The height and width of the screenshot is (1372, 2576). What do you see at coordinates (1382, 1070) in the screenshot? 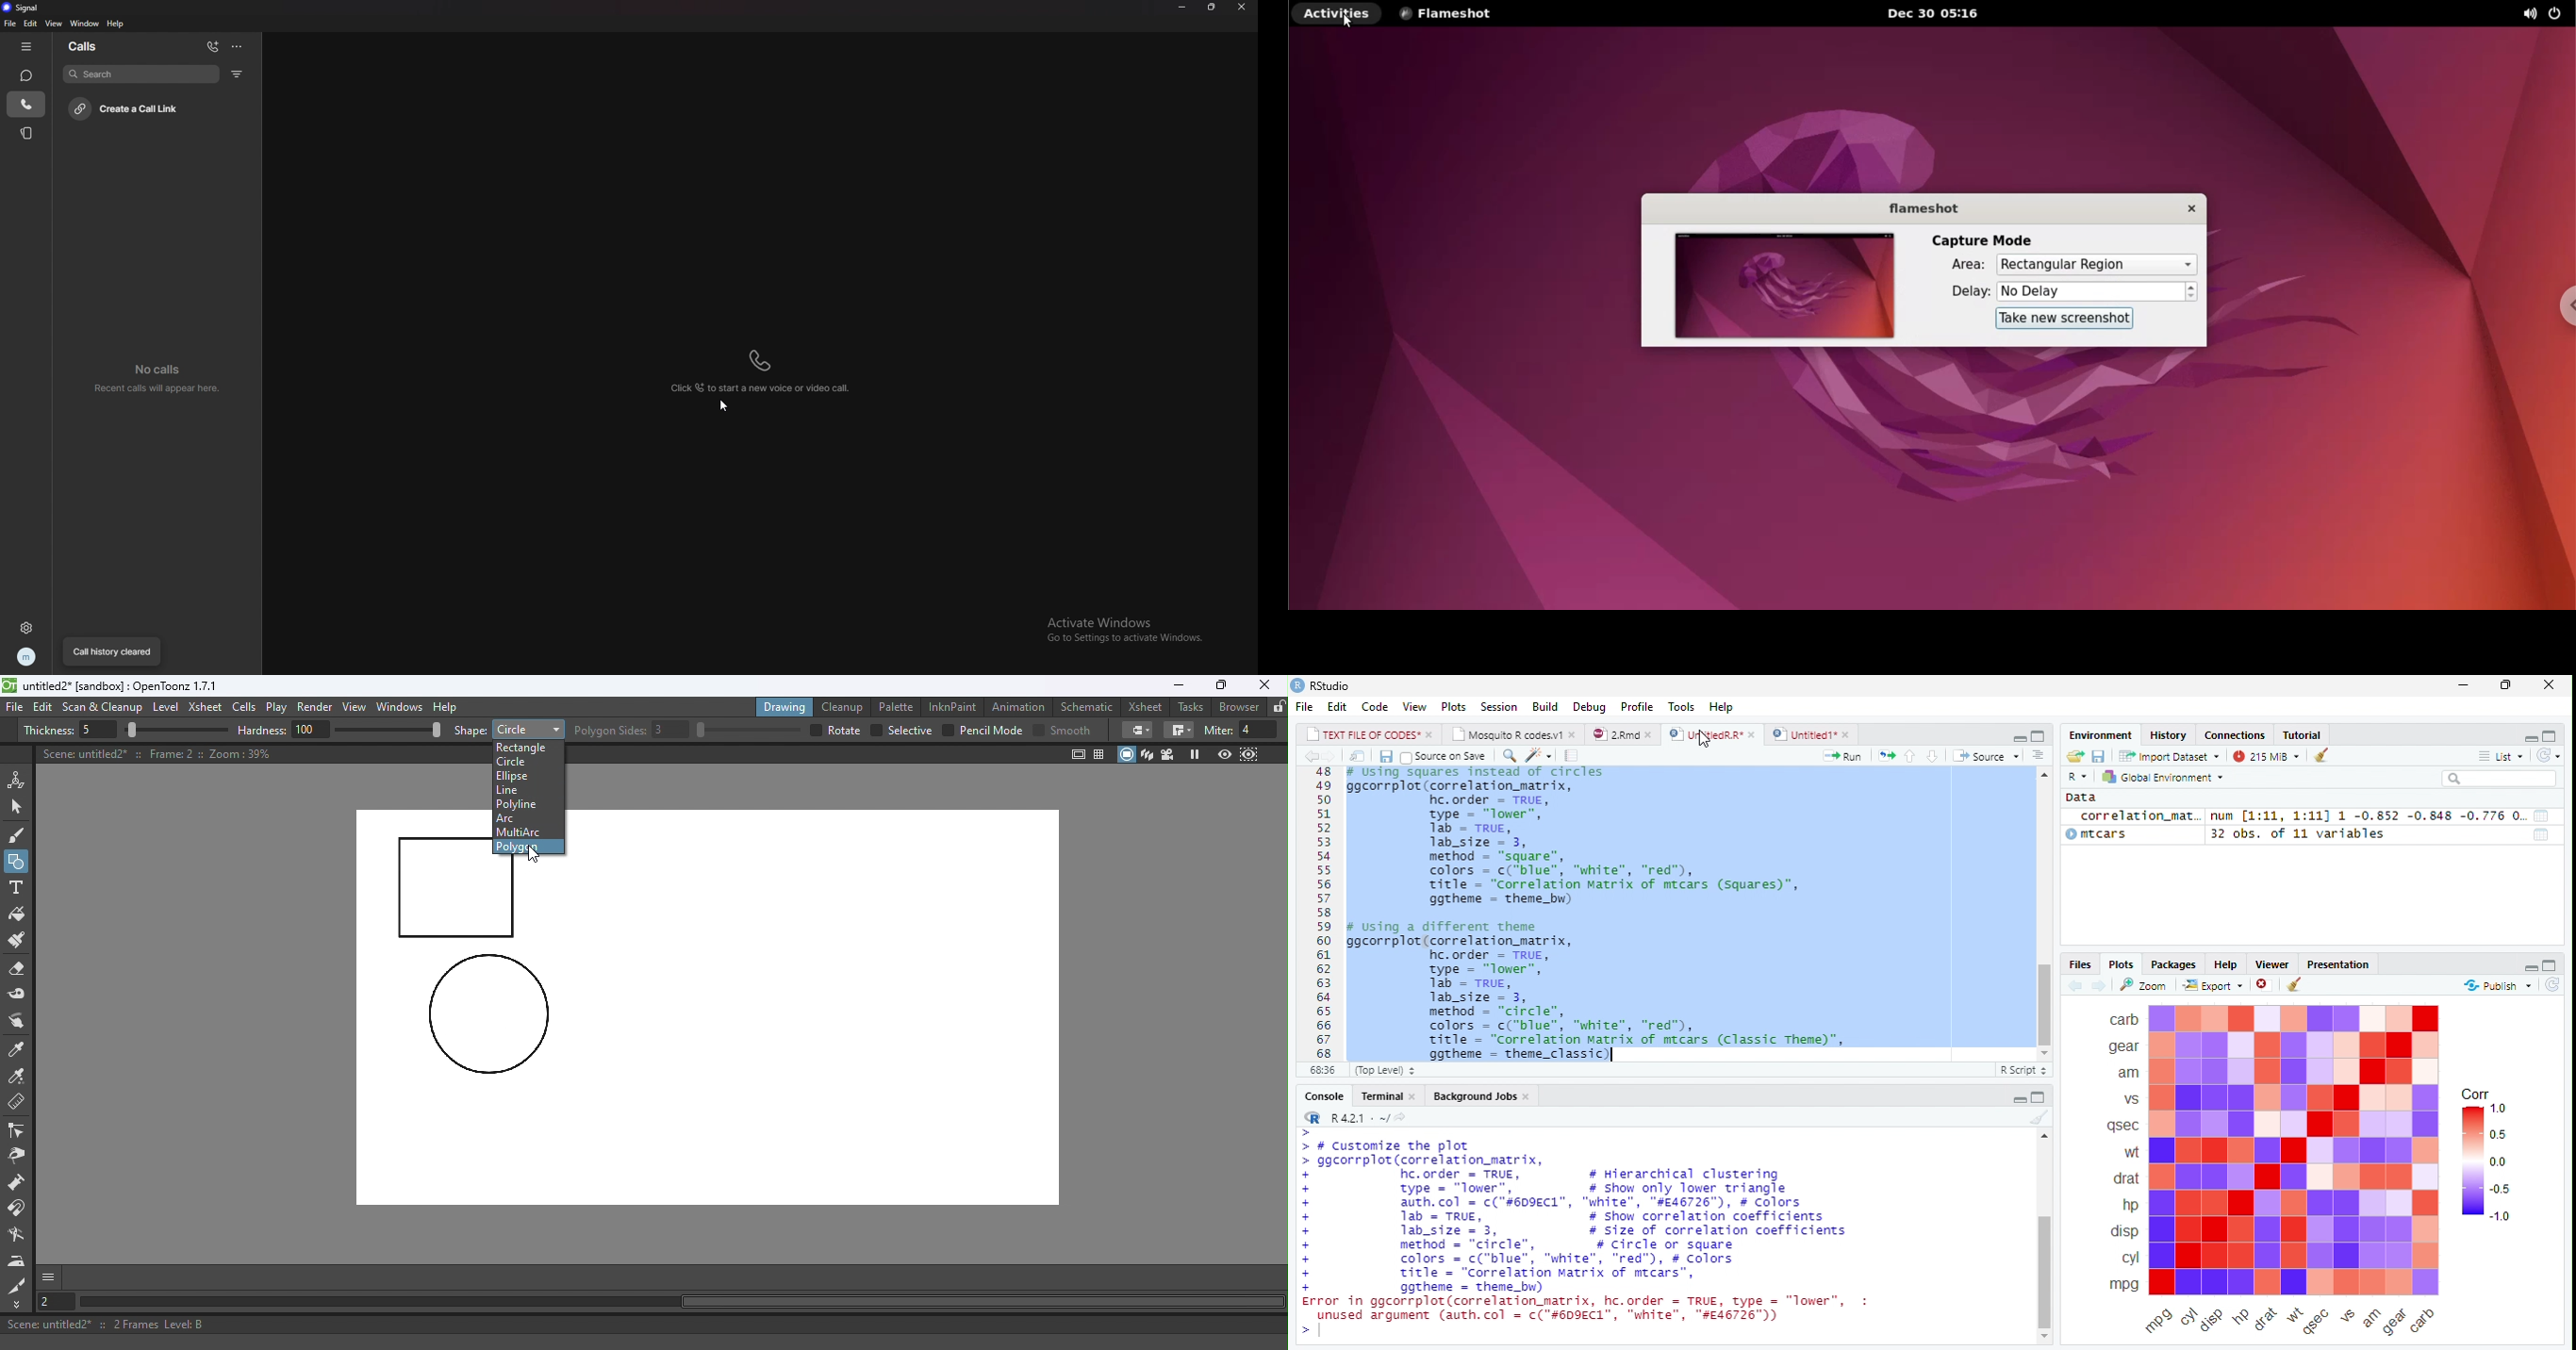
I see `(Top Level)` at bounding box center [1382, 1070].